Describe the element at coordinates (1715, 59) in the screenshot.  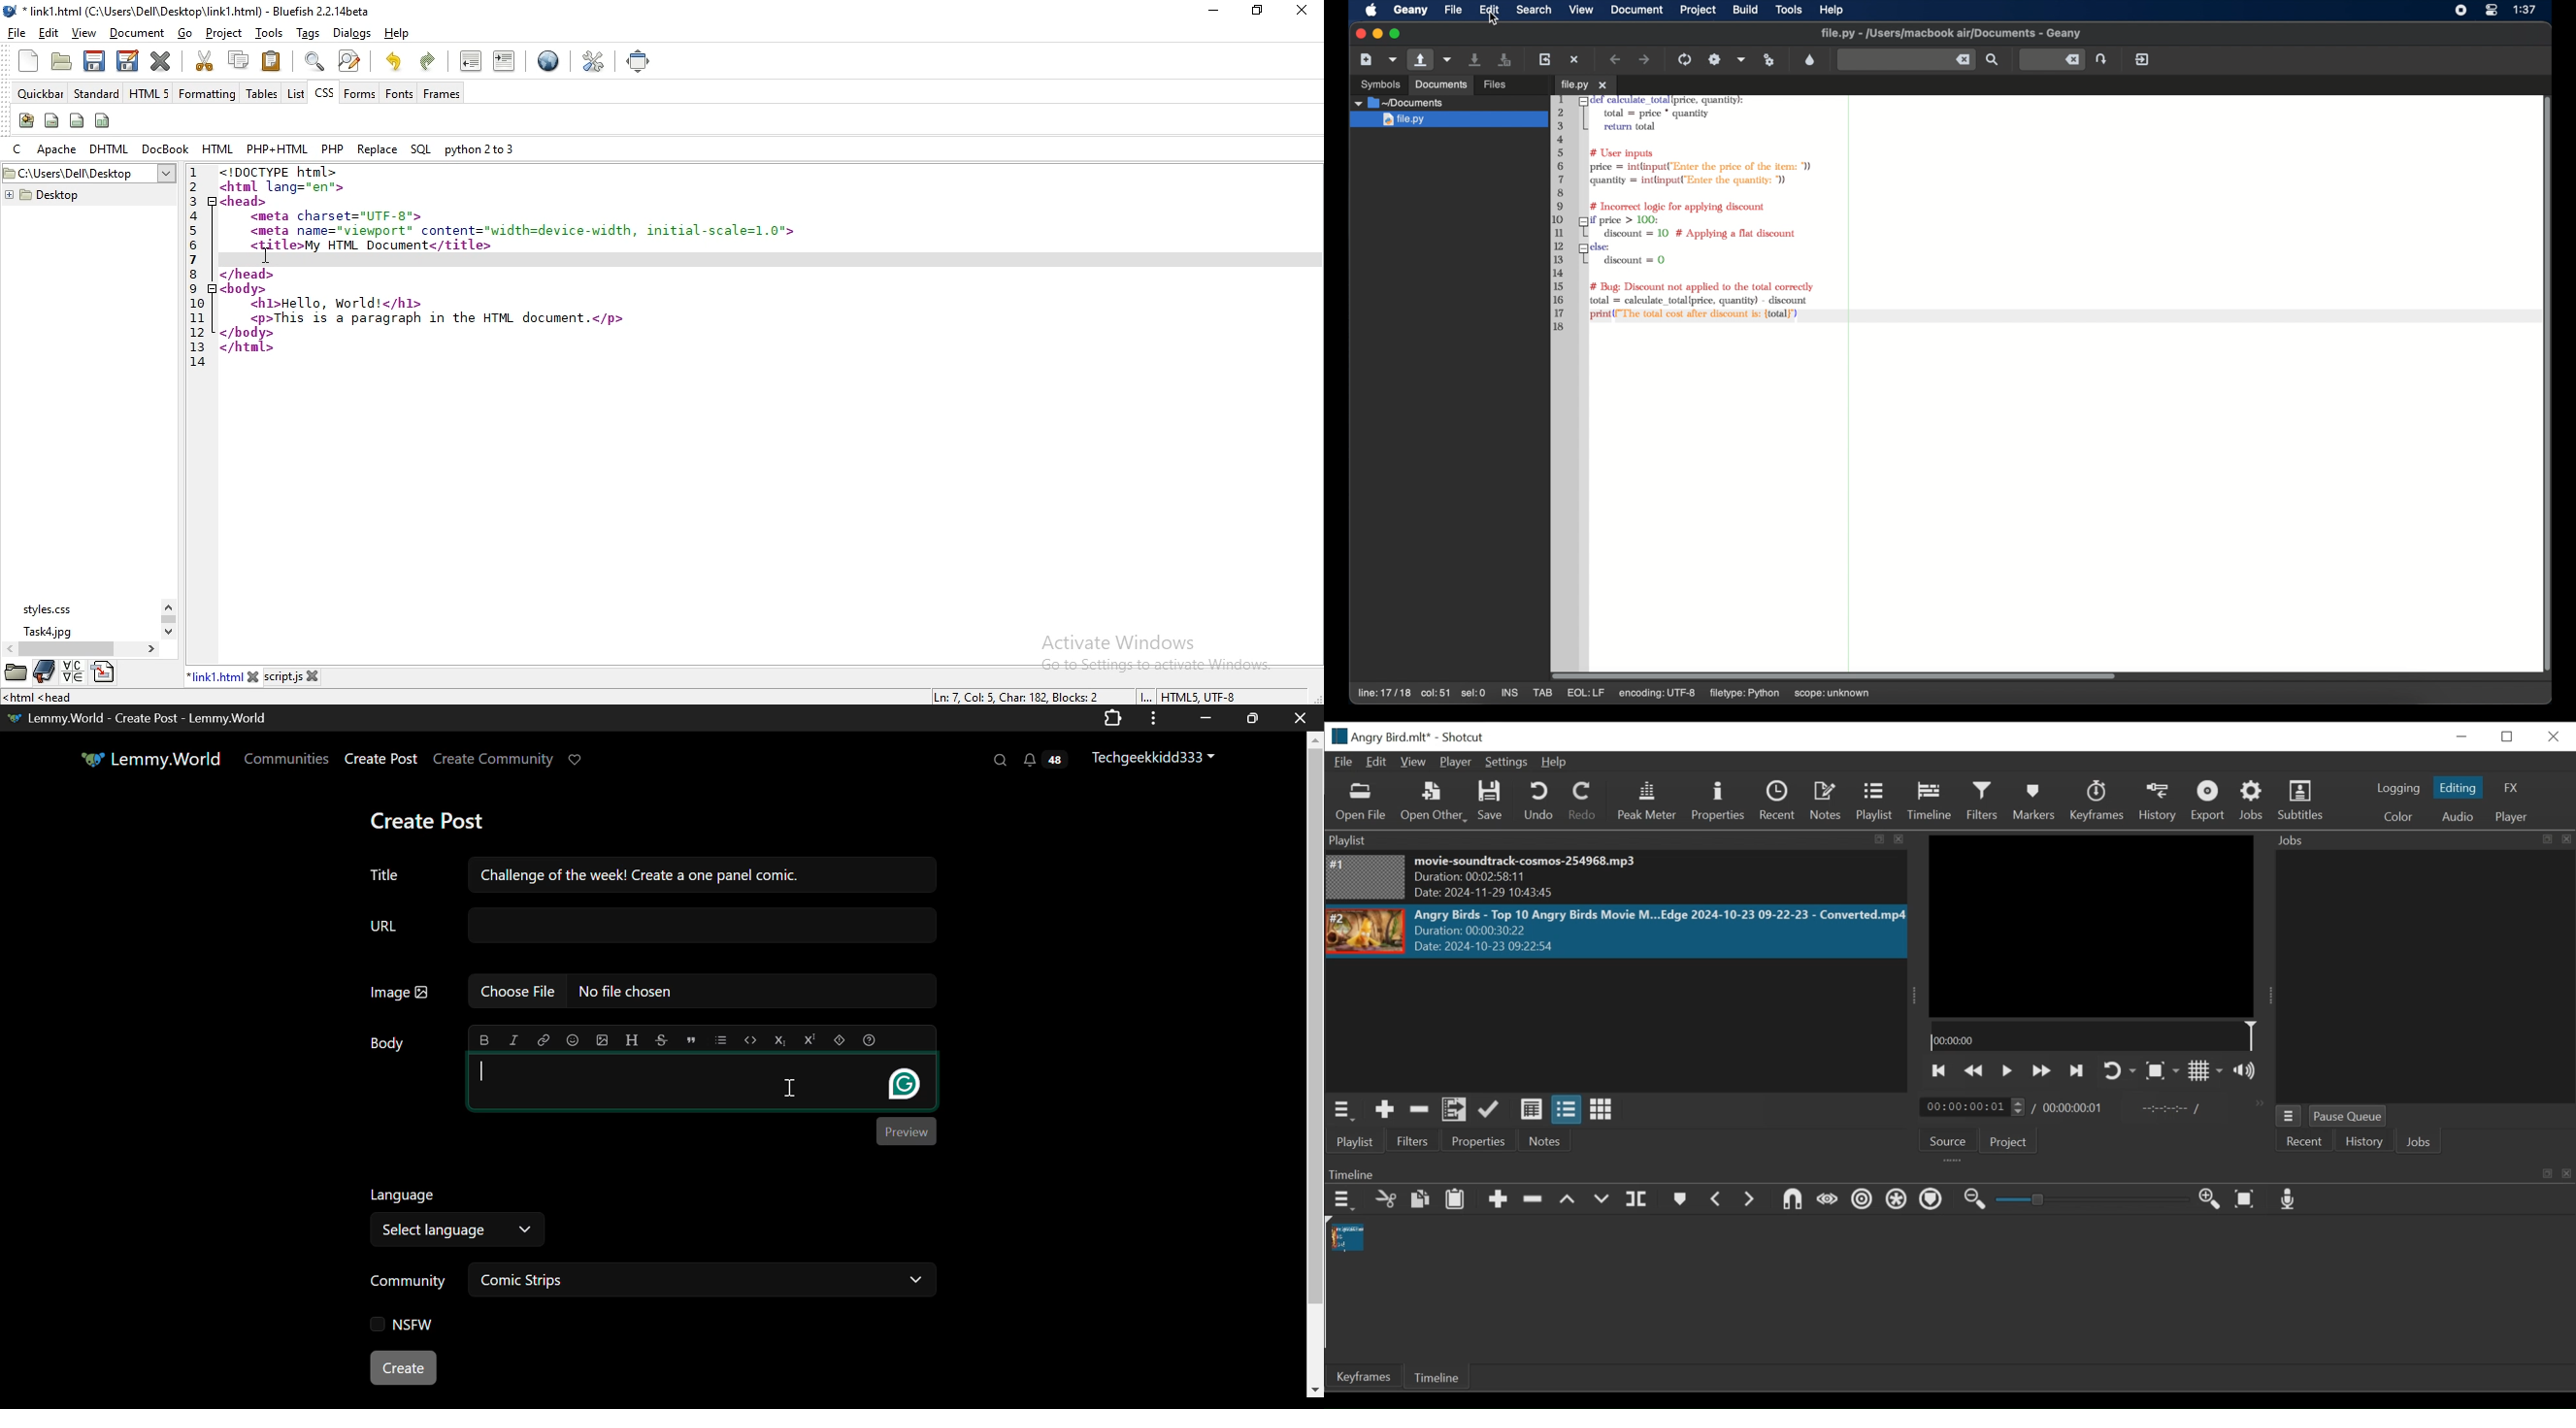
I see `build the current file` at that location.